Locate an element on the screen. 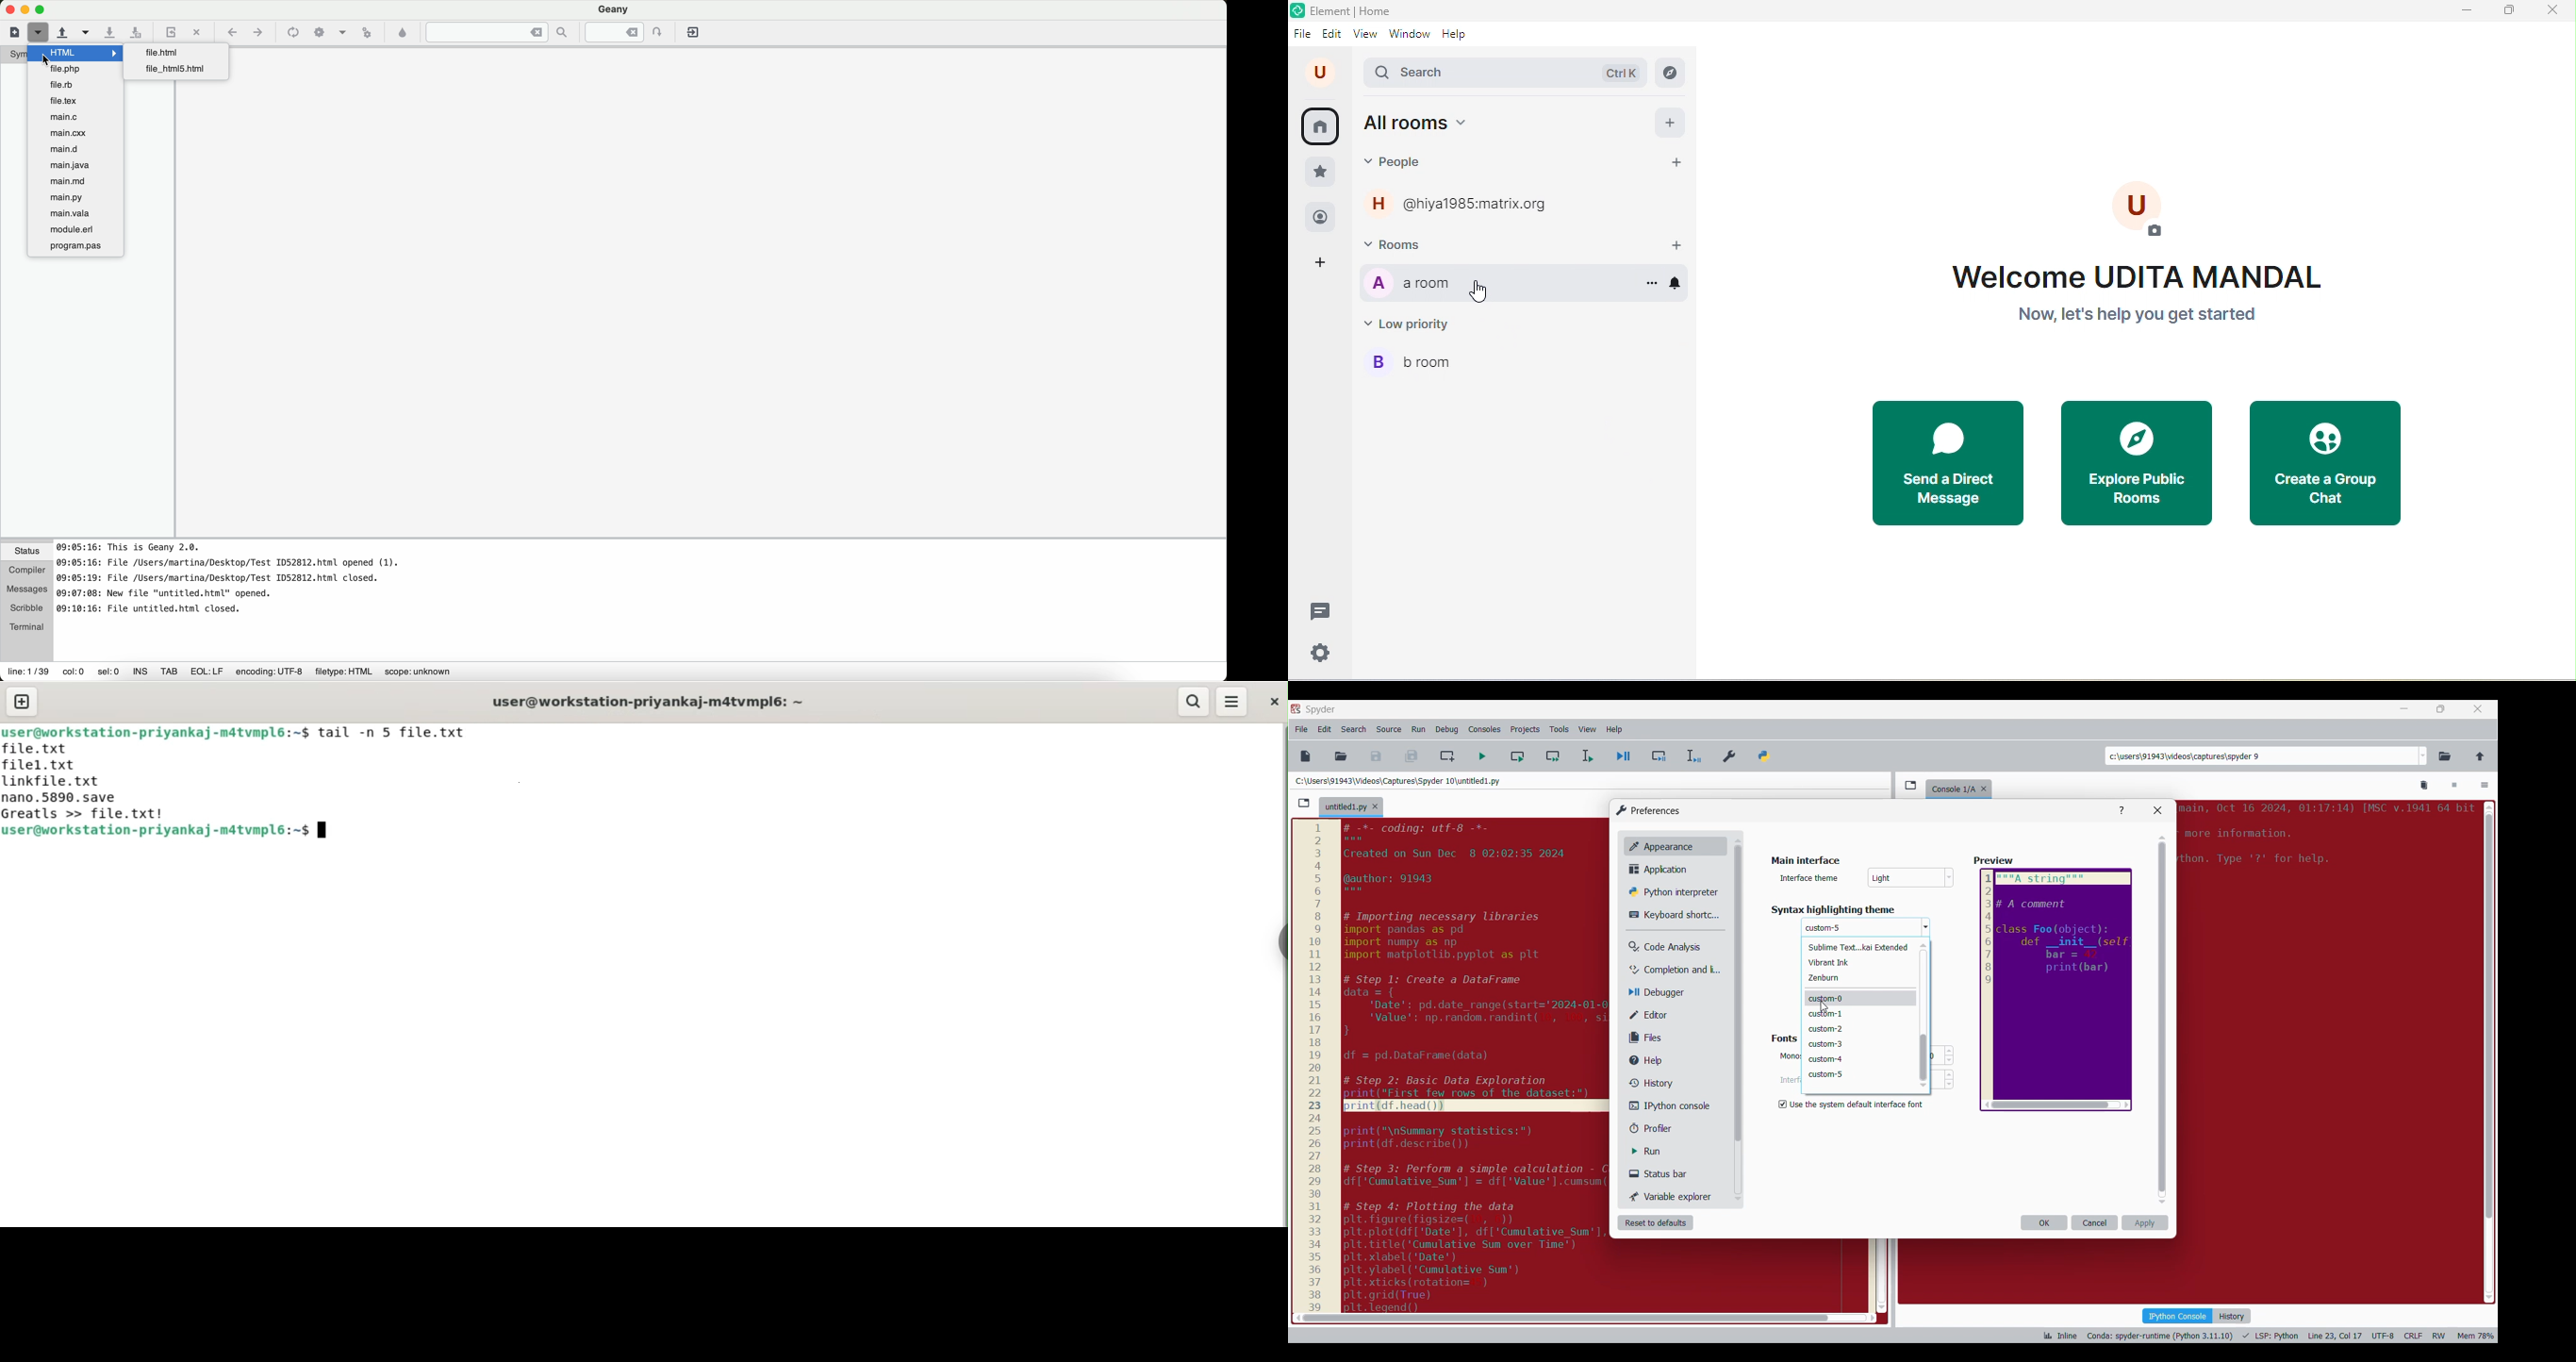  rooms is located at coordinates (1405, 244).